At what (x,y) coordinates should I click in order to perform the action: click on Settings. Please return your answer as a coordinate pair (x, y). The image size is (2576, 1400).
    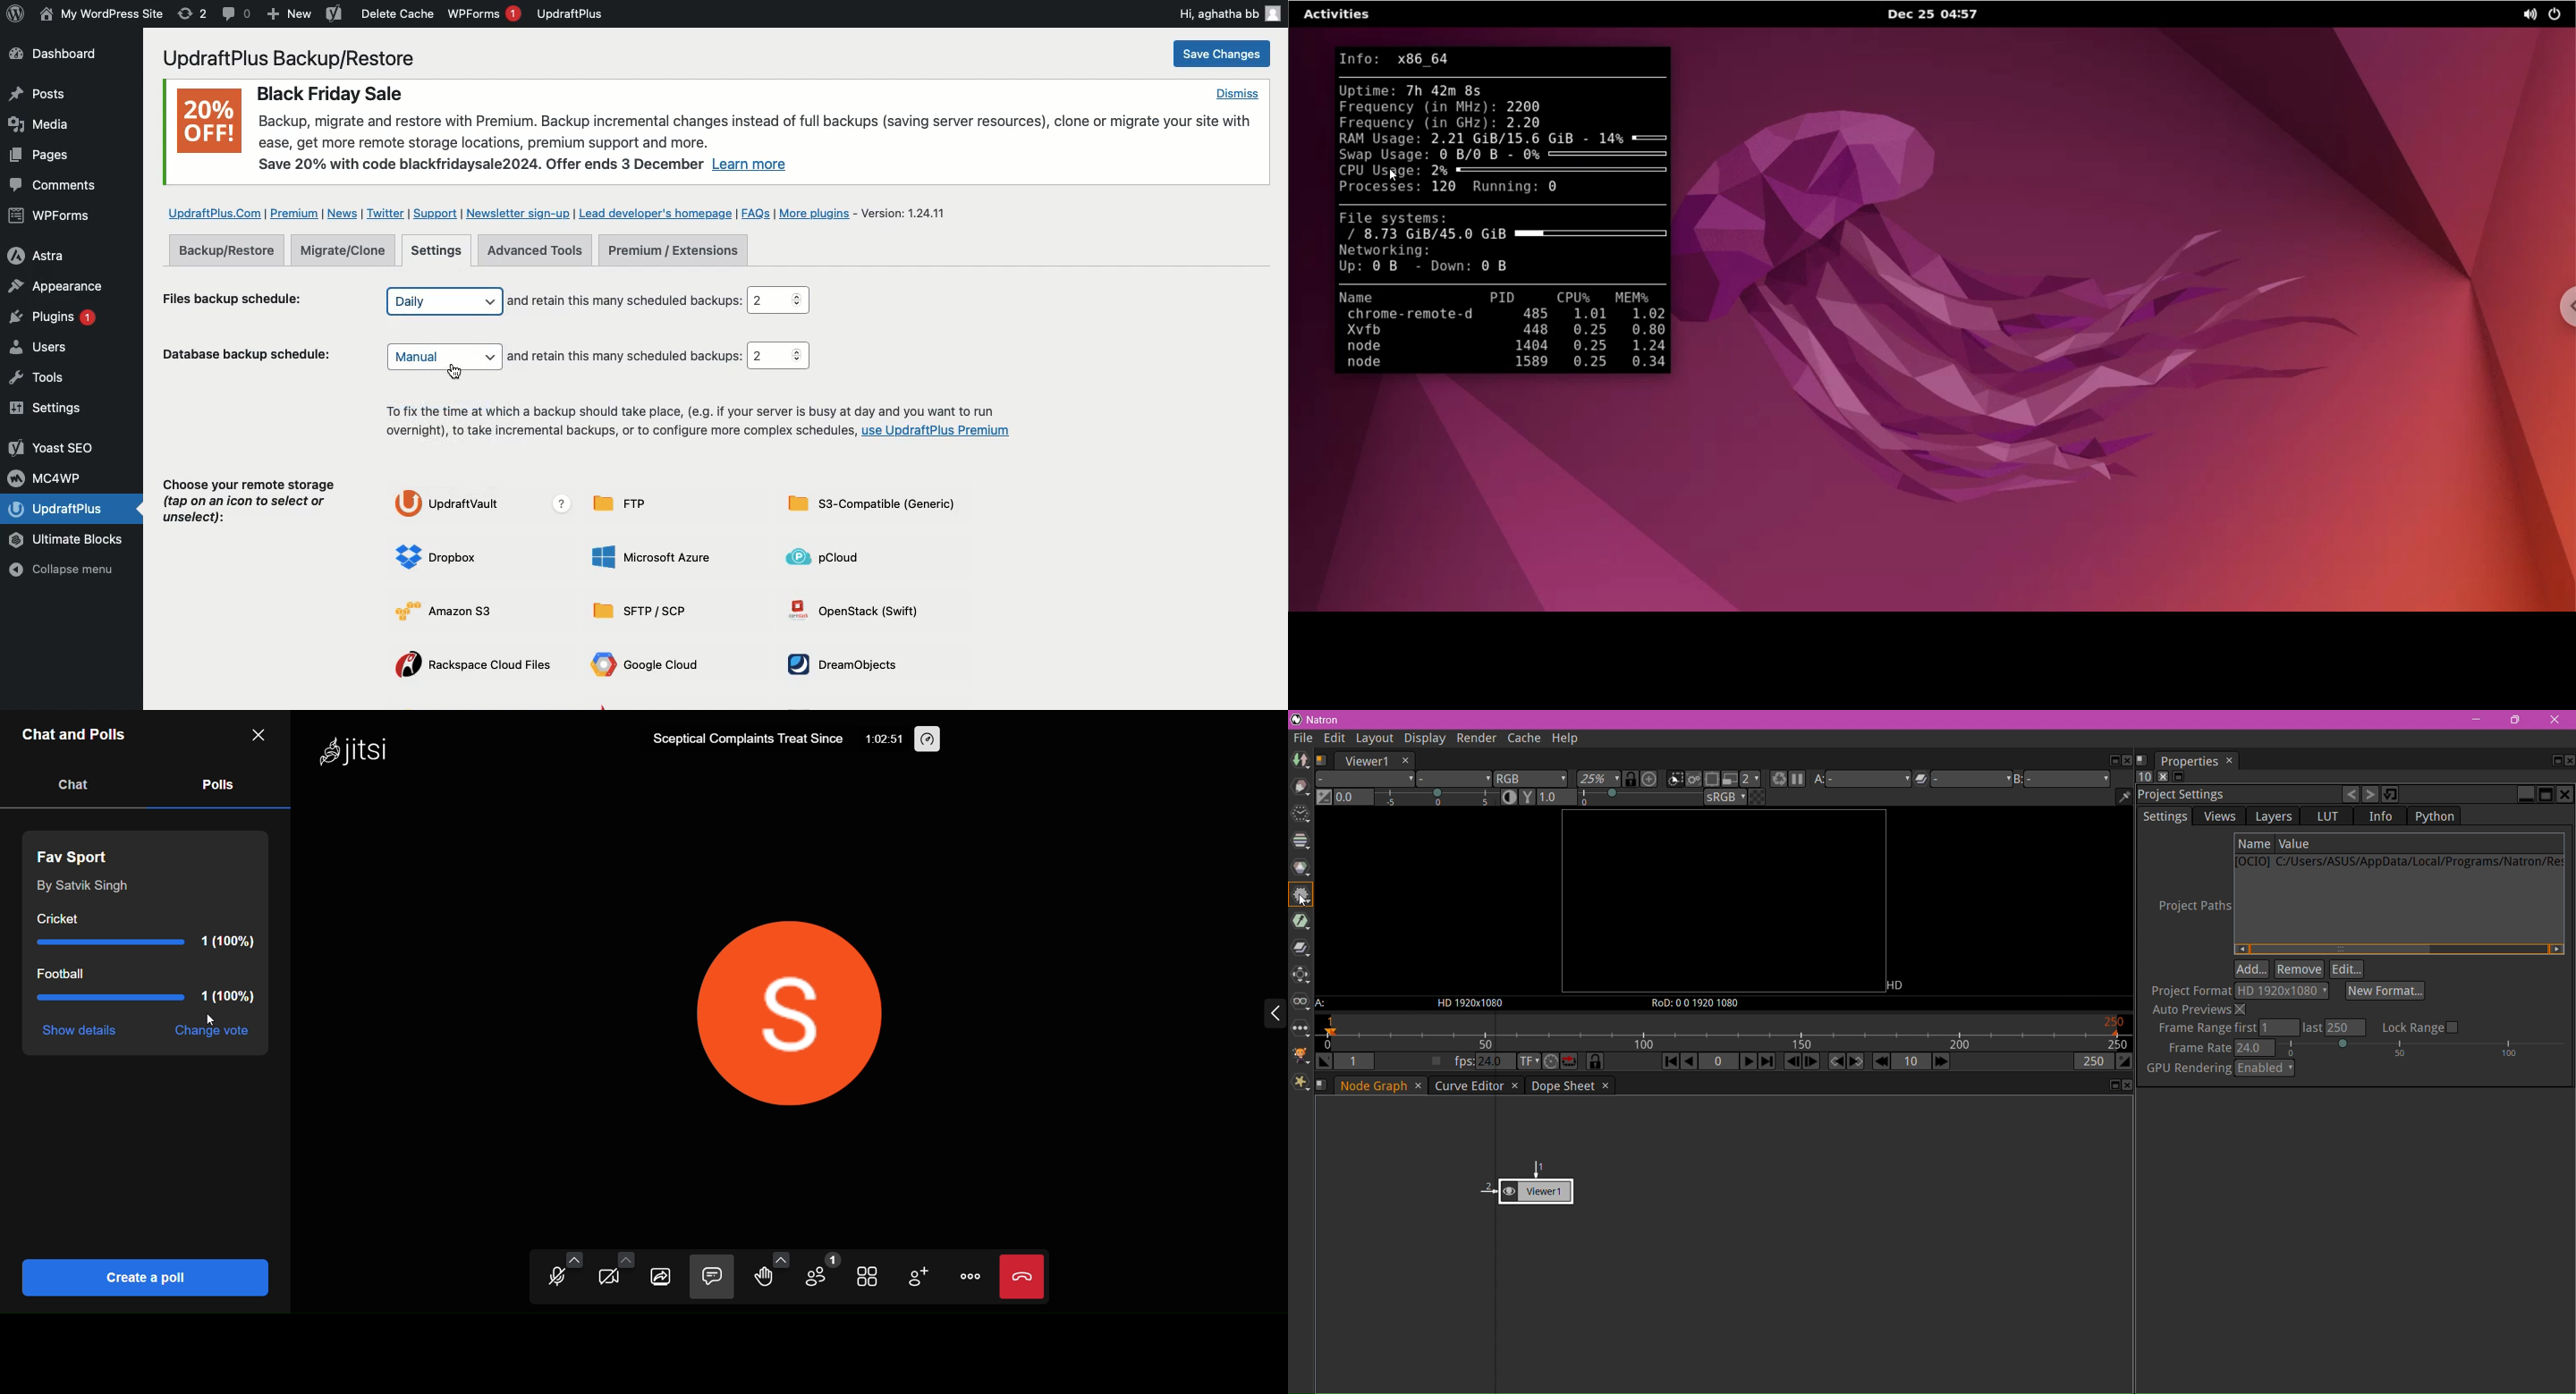
    Looking at the image, I should click on (51, 409).